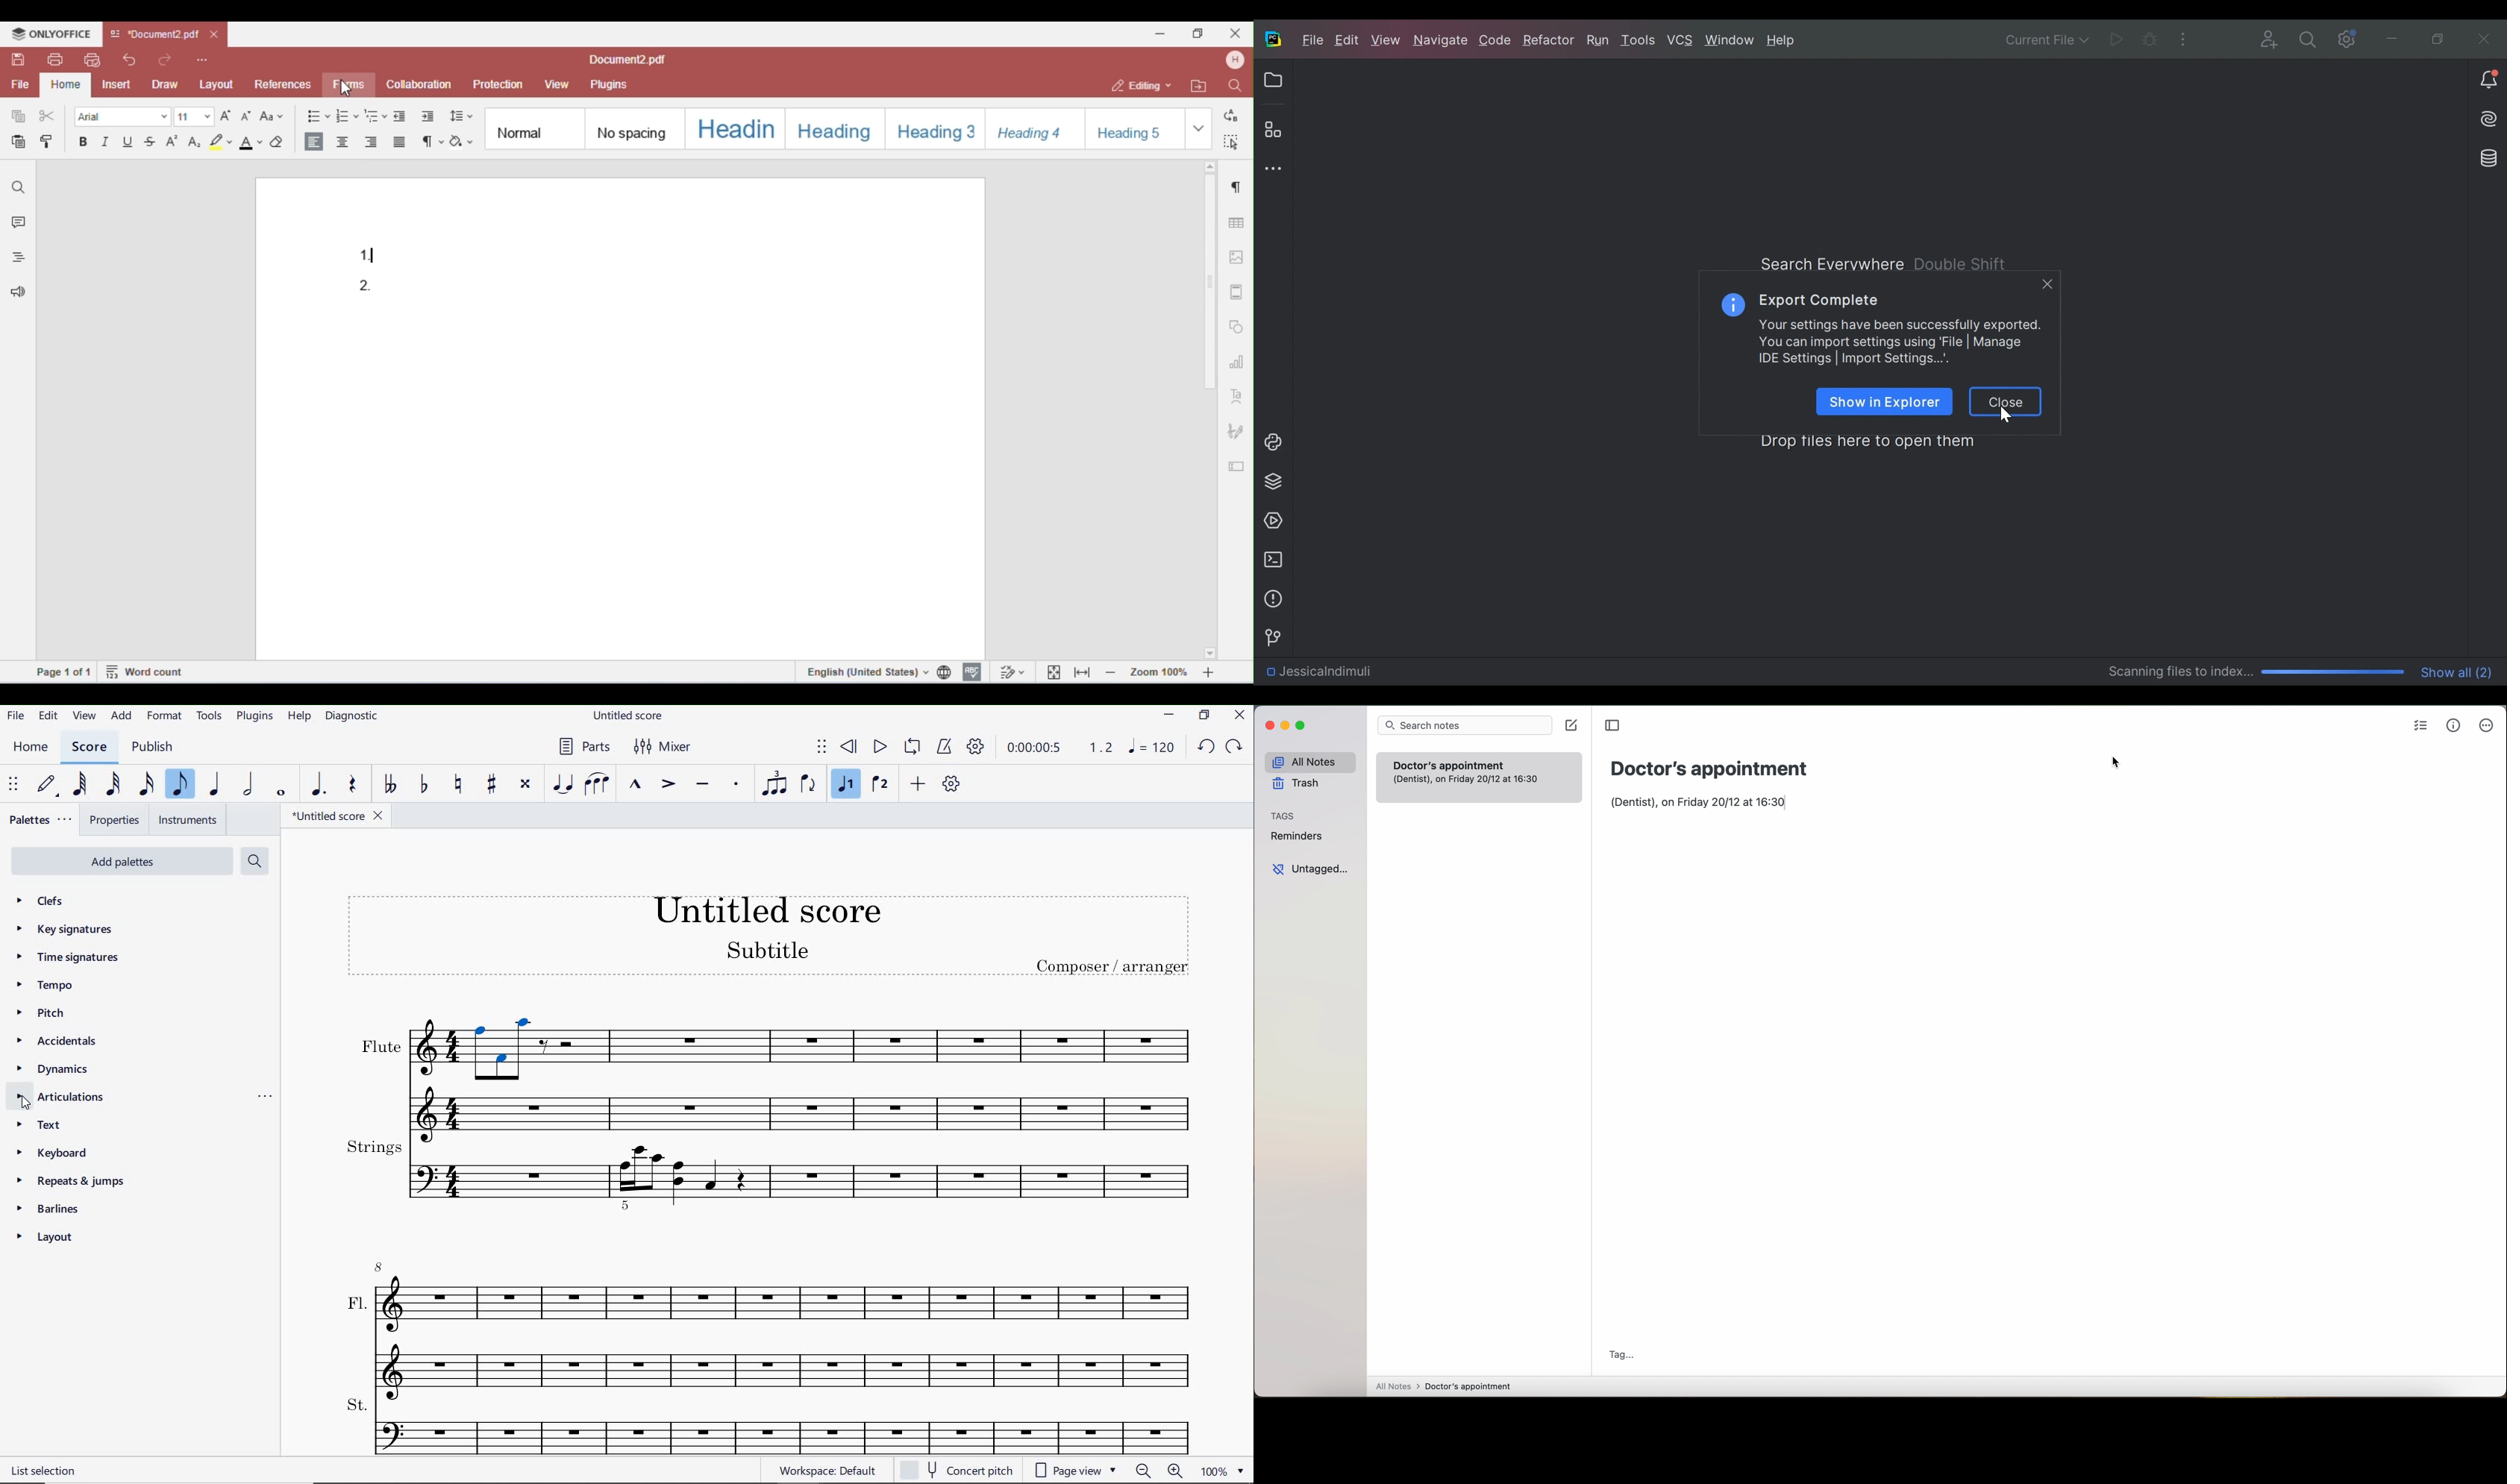 The image size is (2520, 1484). Describe the element at coordinates (189, 820) in the screenshot. I see `INSTRUMENTS` at that location.